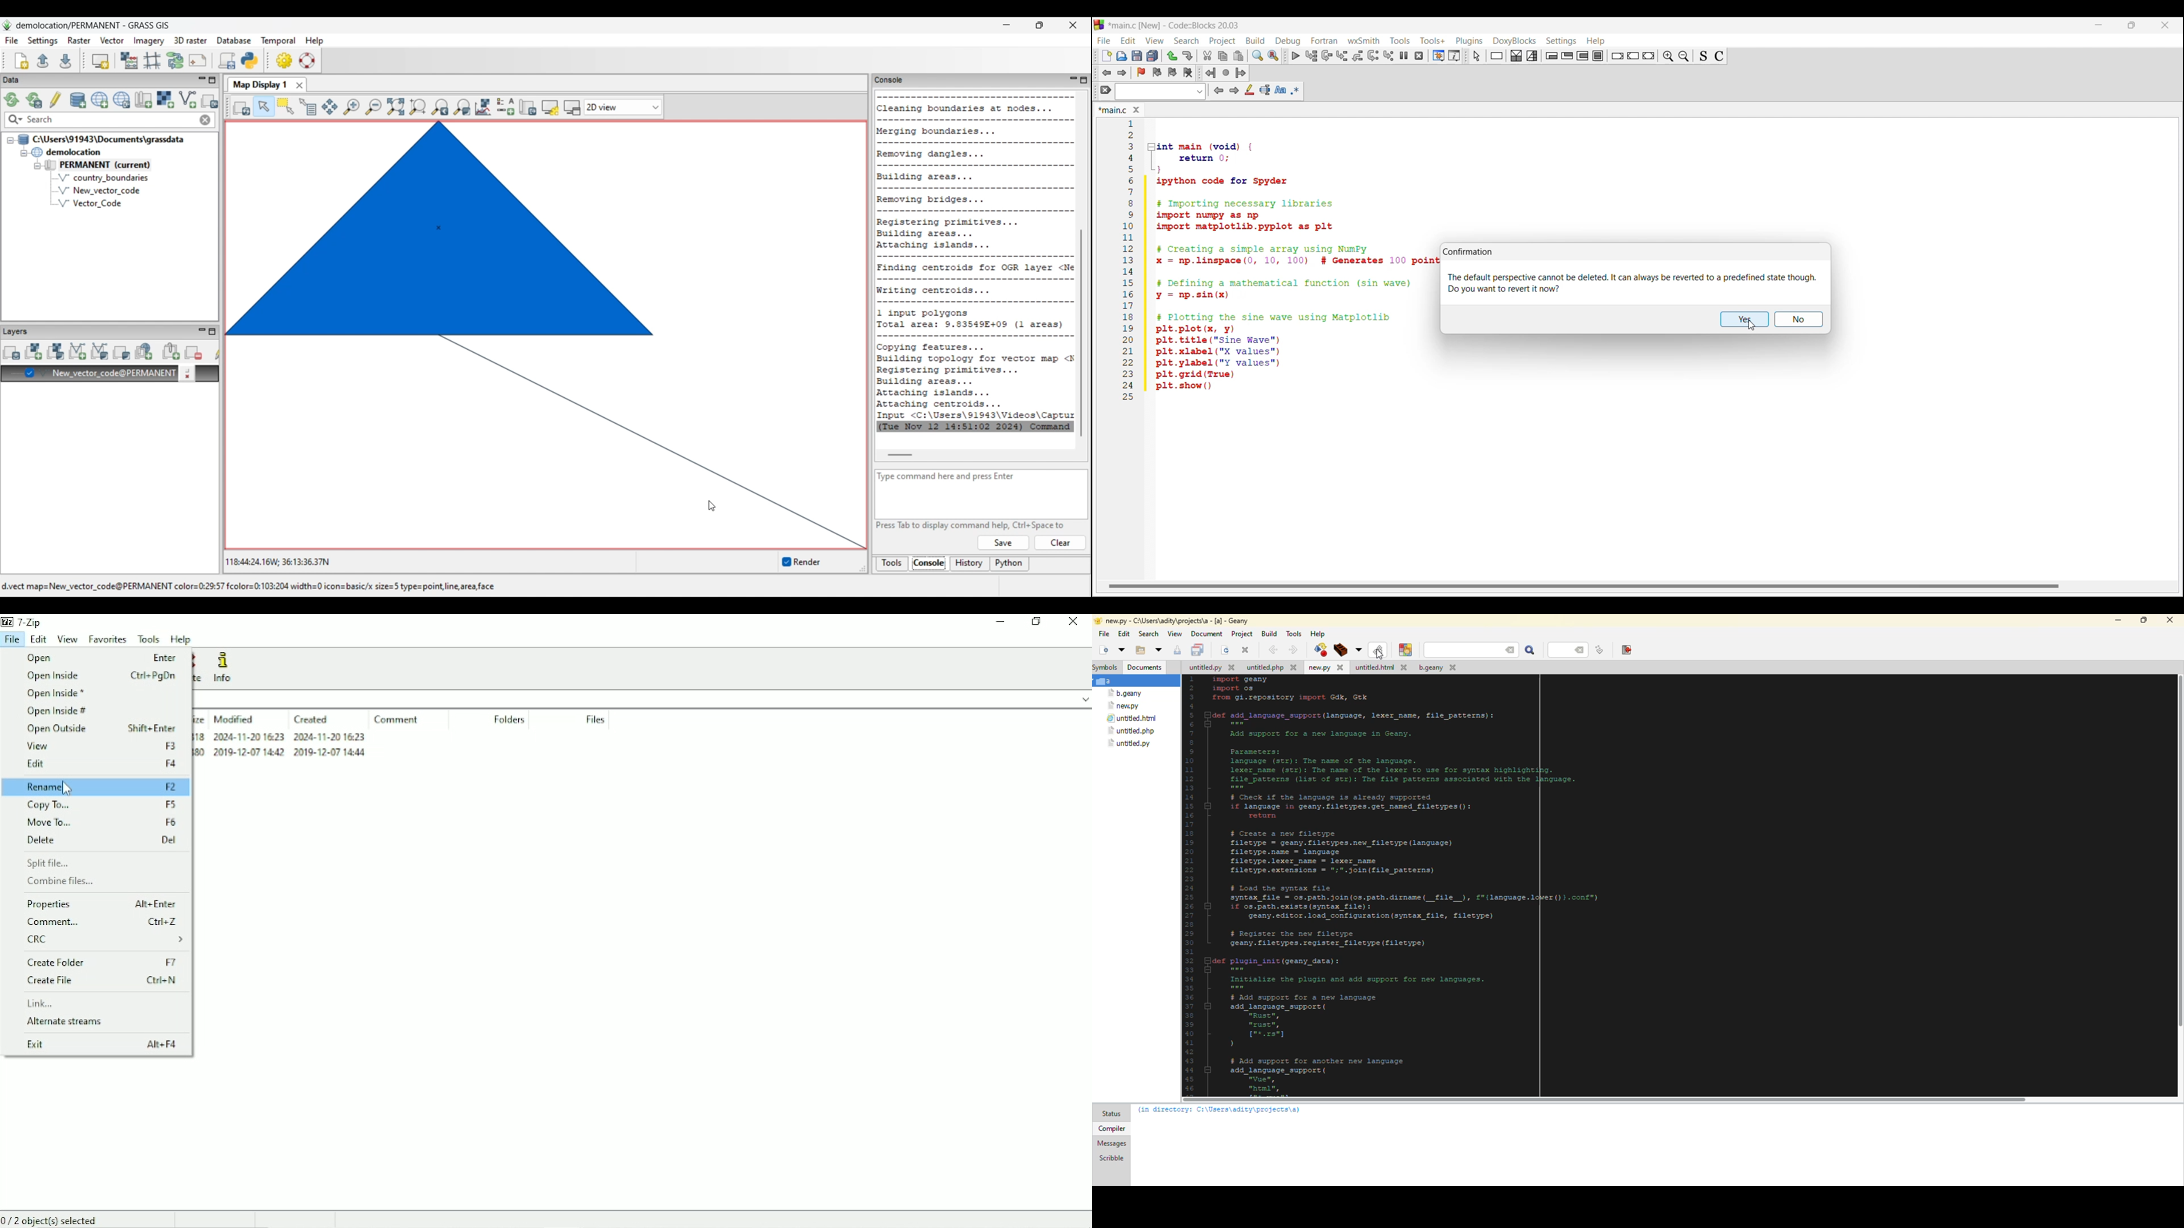 This screenshot has height=1232, width=2184. What do you see at coordinates (61, 881) in the screenshot?
I see `Combine files` at bounding box center [61, 881].